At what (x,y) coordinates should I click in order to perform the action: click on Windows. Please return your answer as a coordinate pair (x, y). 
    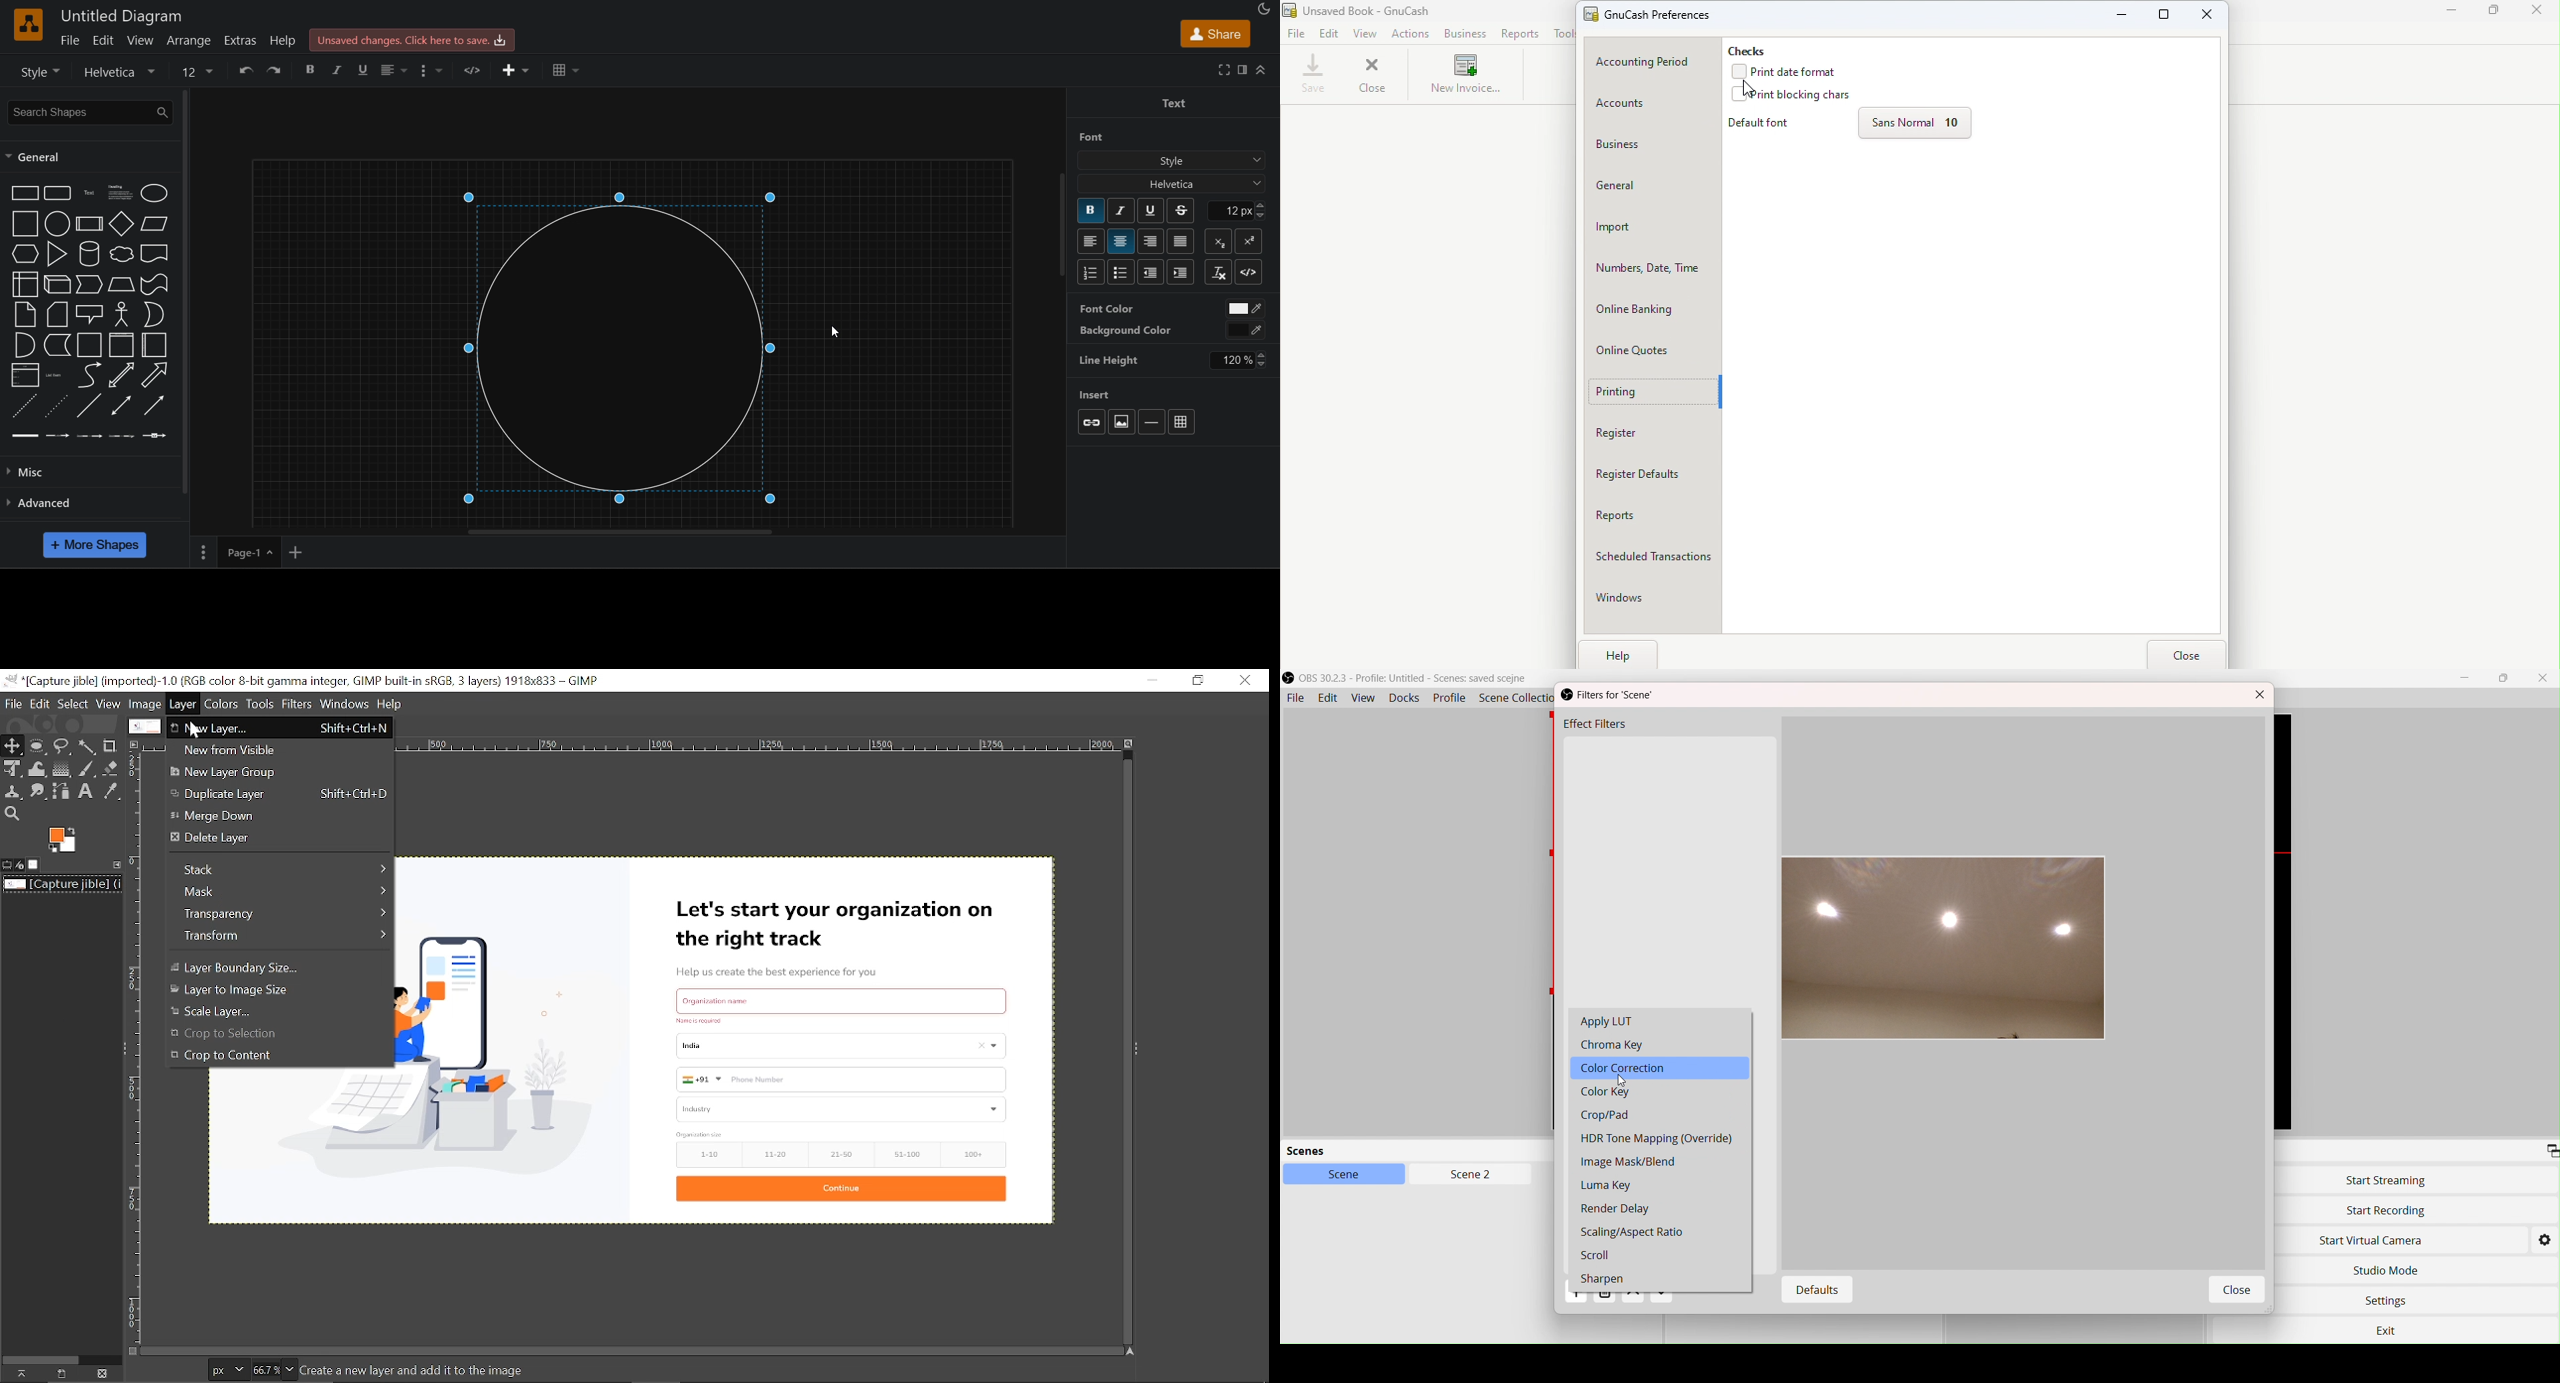
    Looking at the image, I should click on (346, 703).